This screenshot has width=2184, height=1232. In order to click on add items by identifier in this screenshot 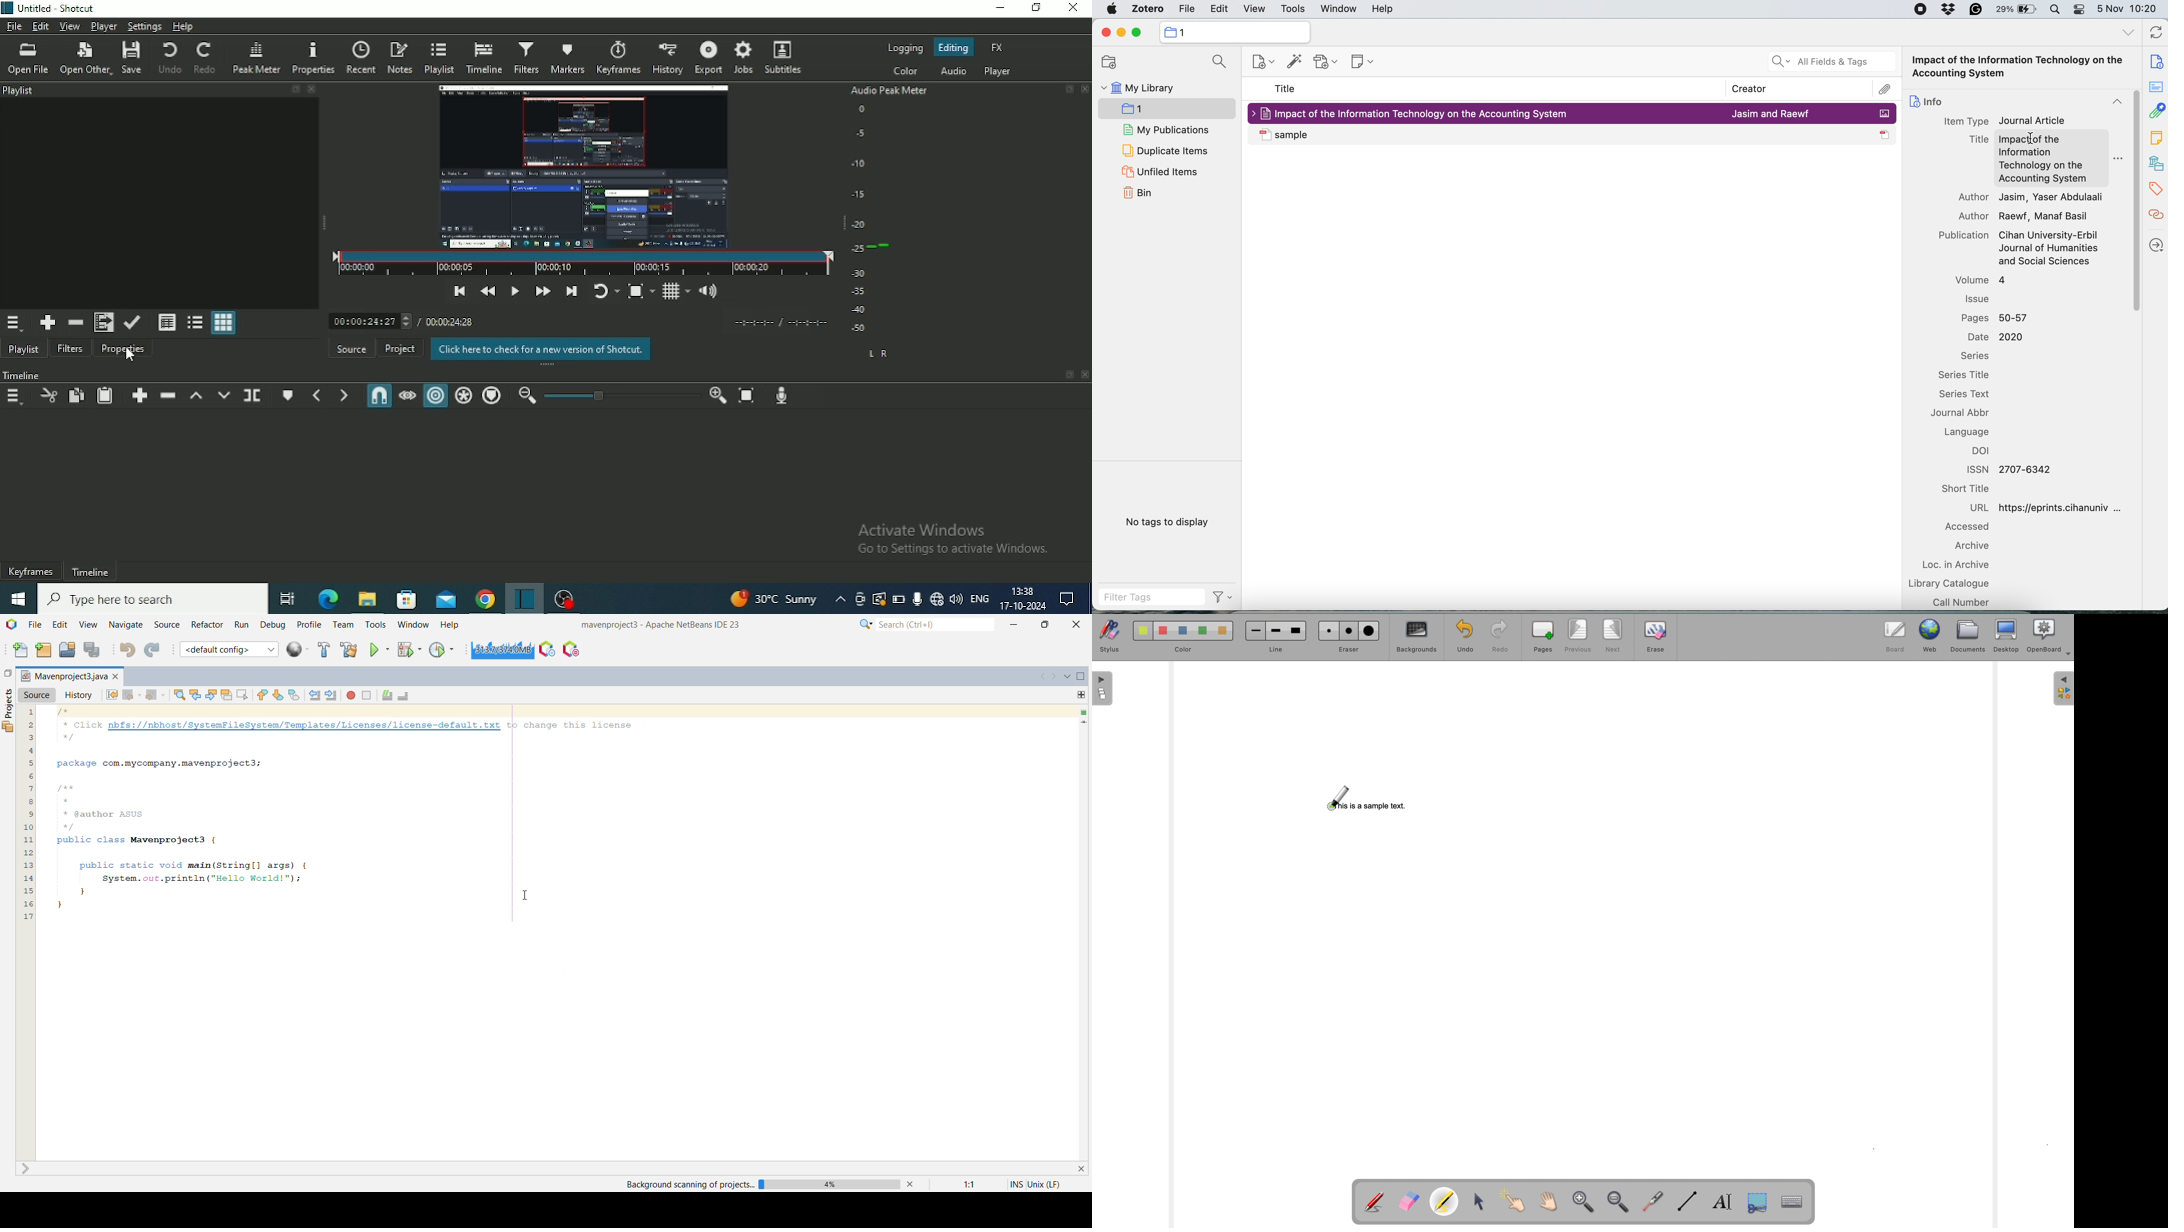, I will do `click(1293, 62)`.